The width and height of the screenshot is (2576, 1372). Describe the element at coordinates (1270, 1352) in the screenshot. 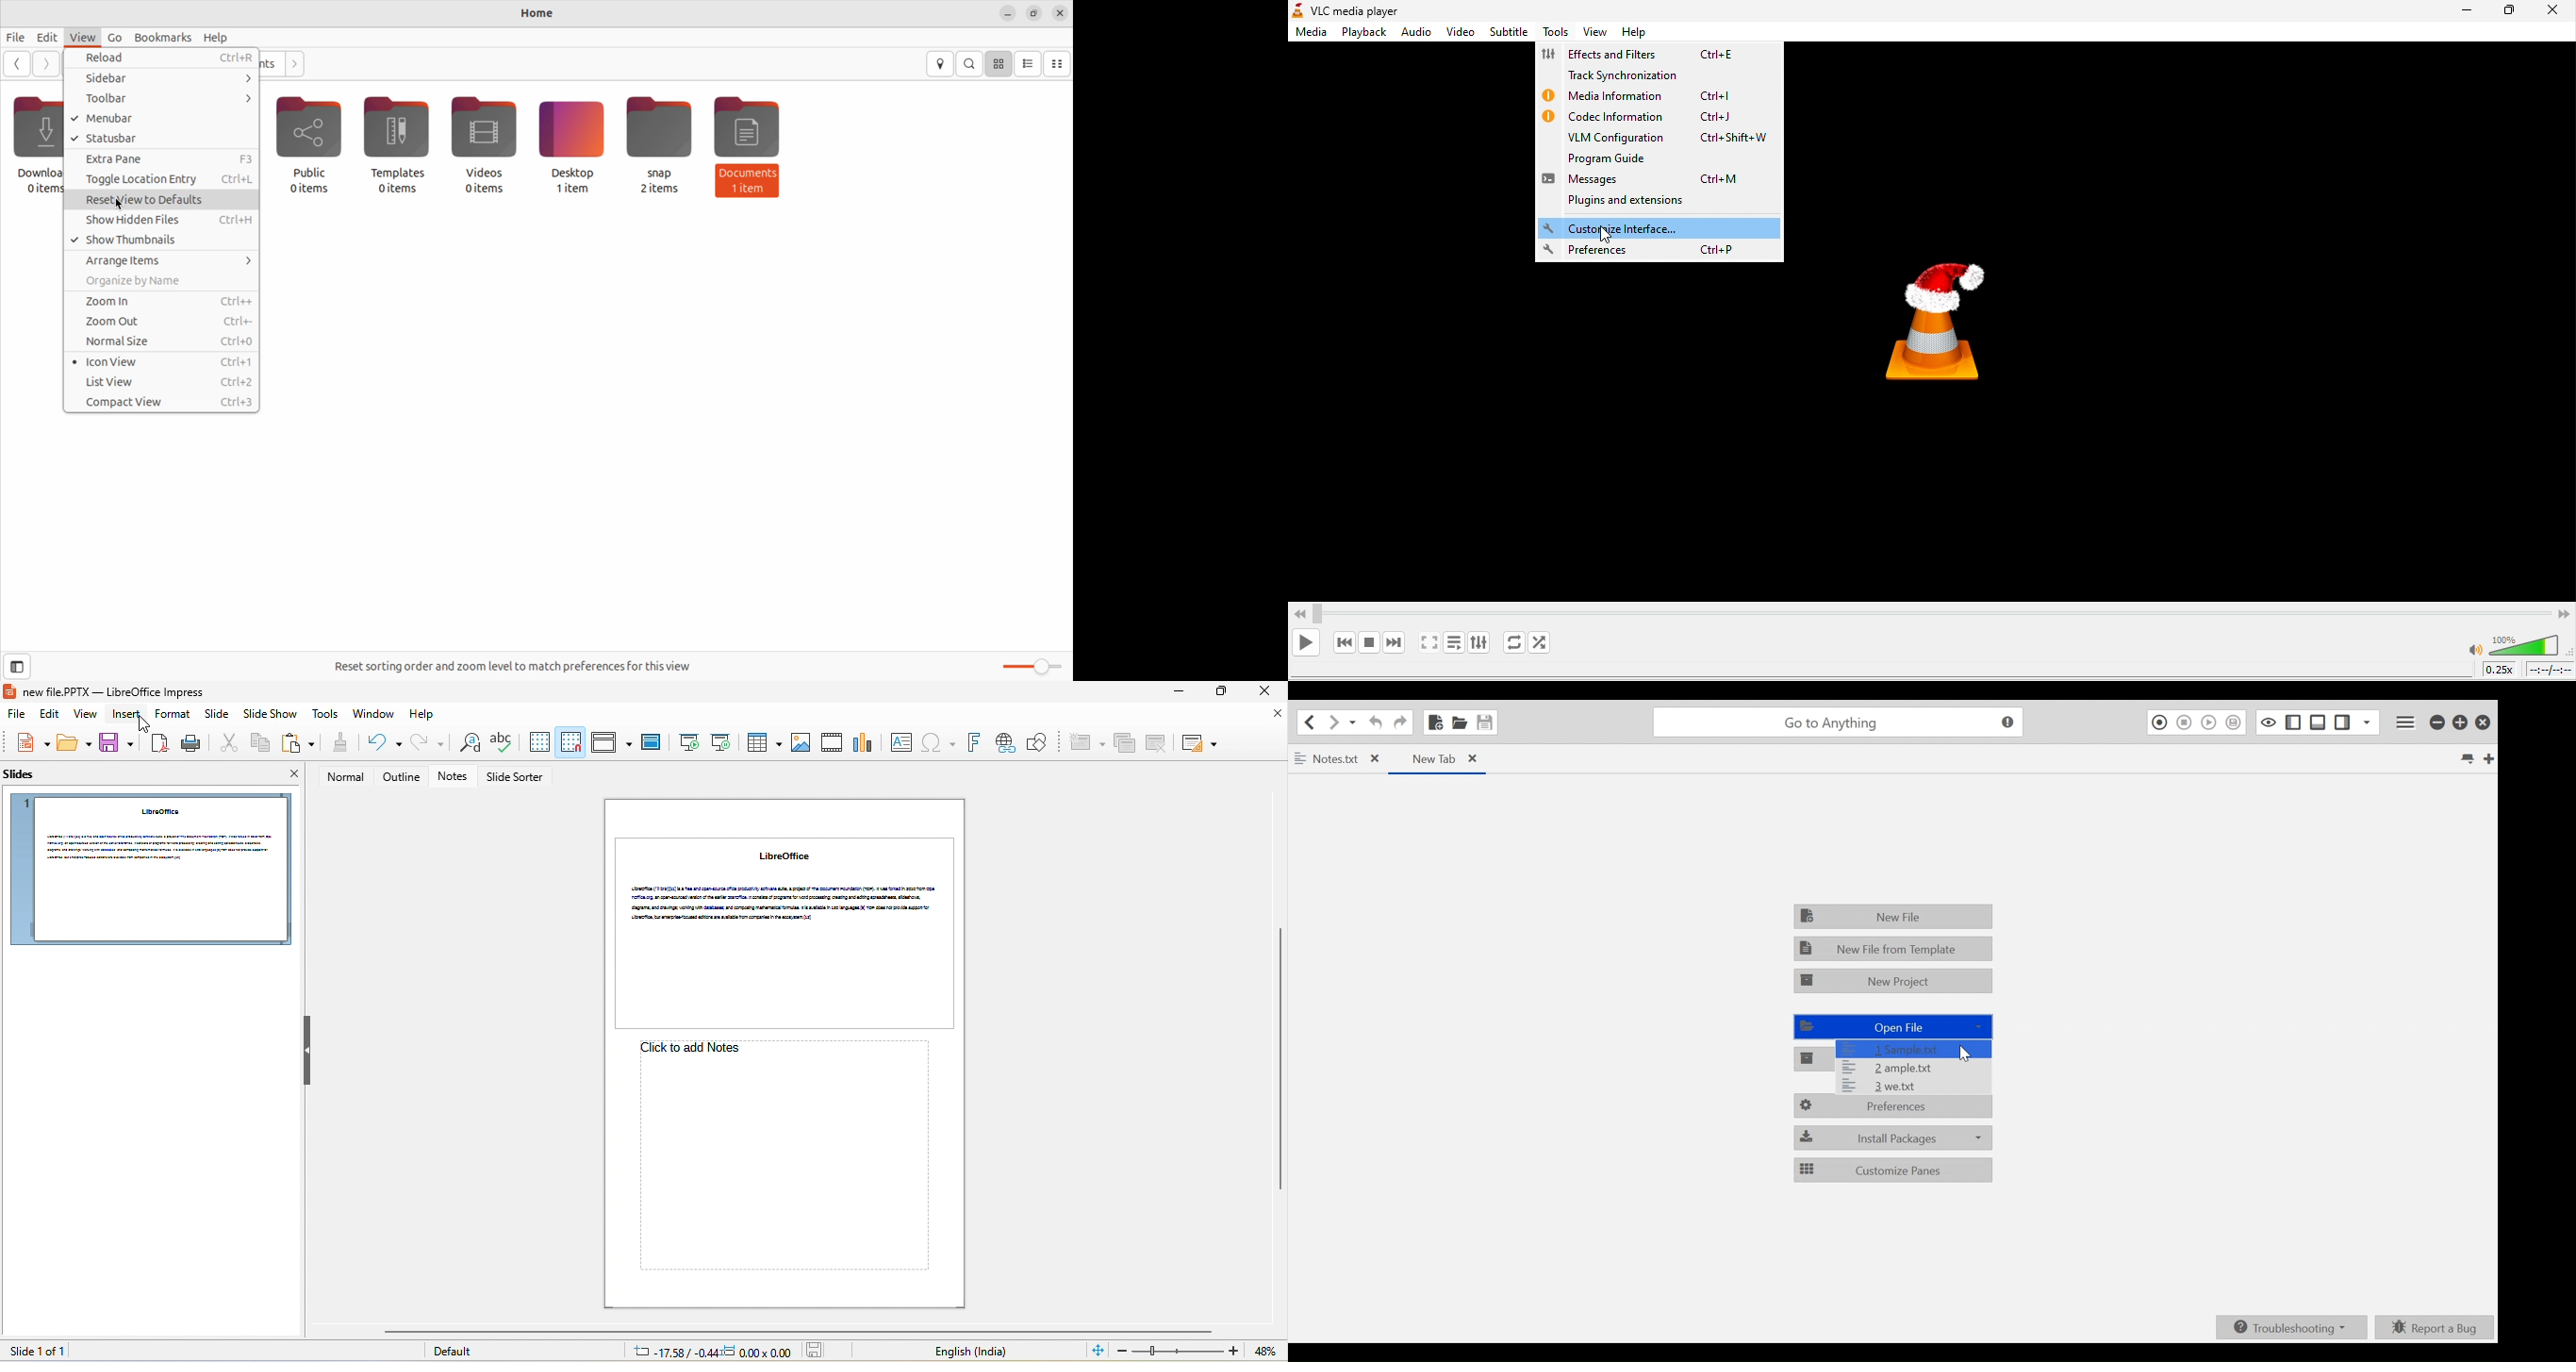

I see `current zoom 71%` at that location.